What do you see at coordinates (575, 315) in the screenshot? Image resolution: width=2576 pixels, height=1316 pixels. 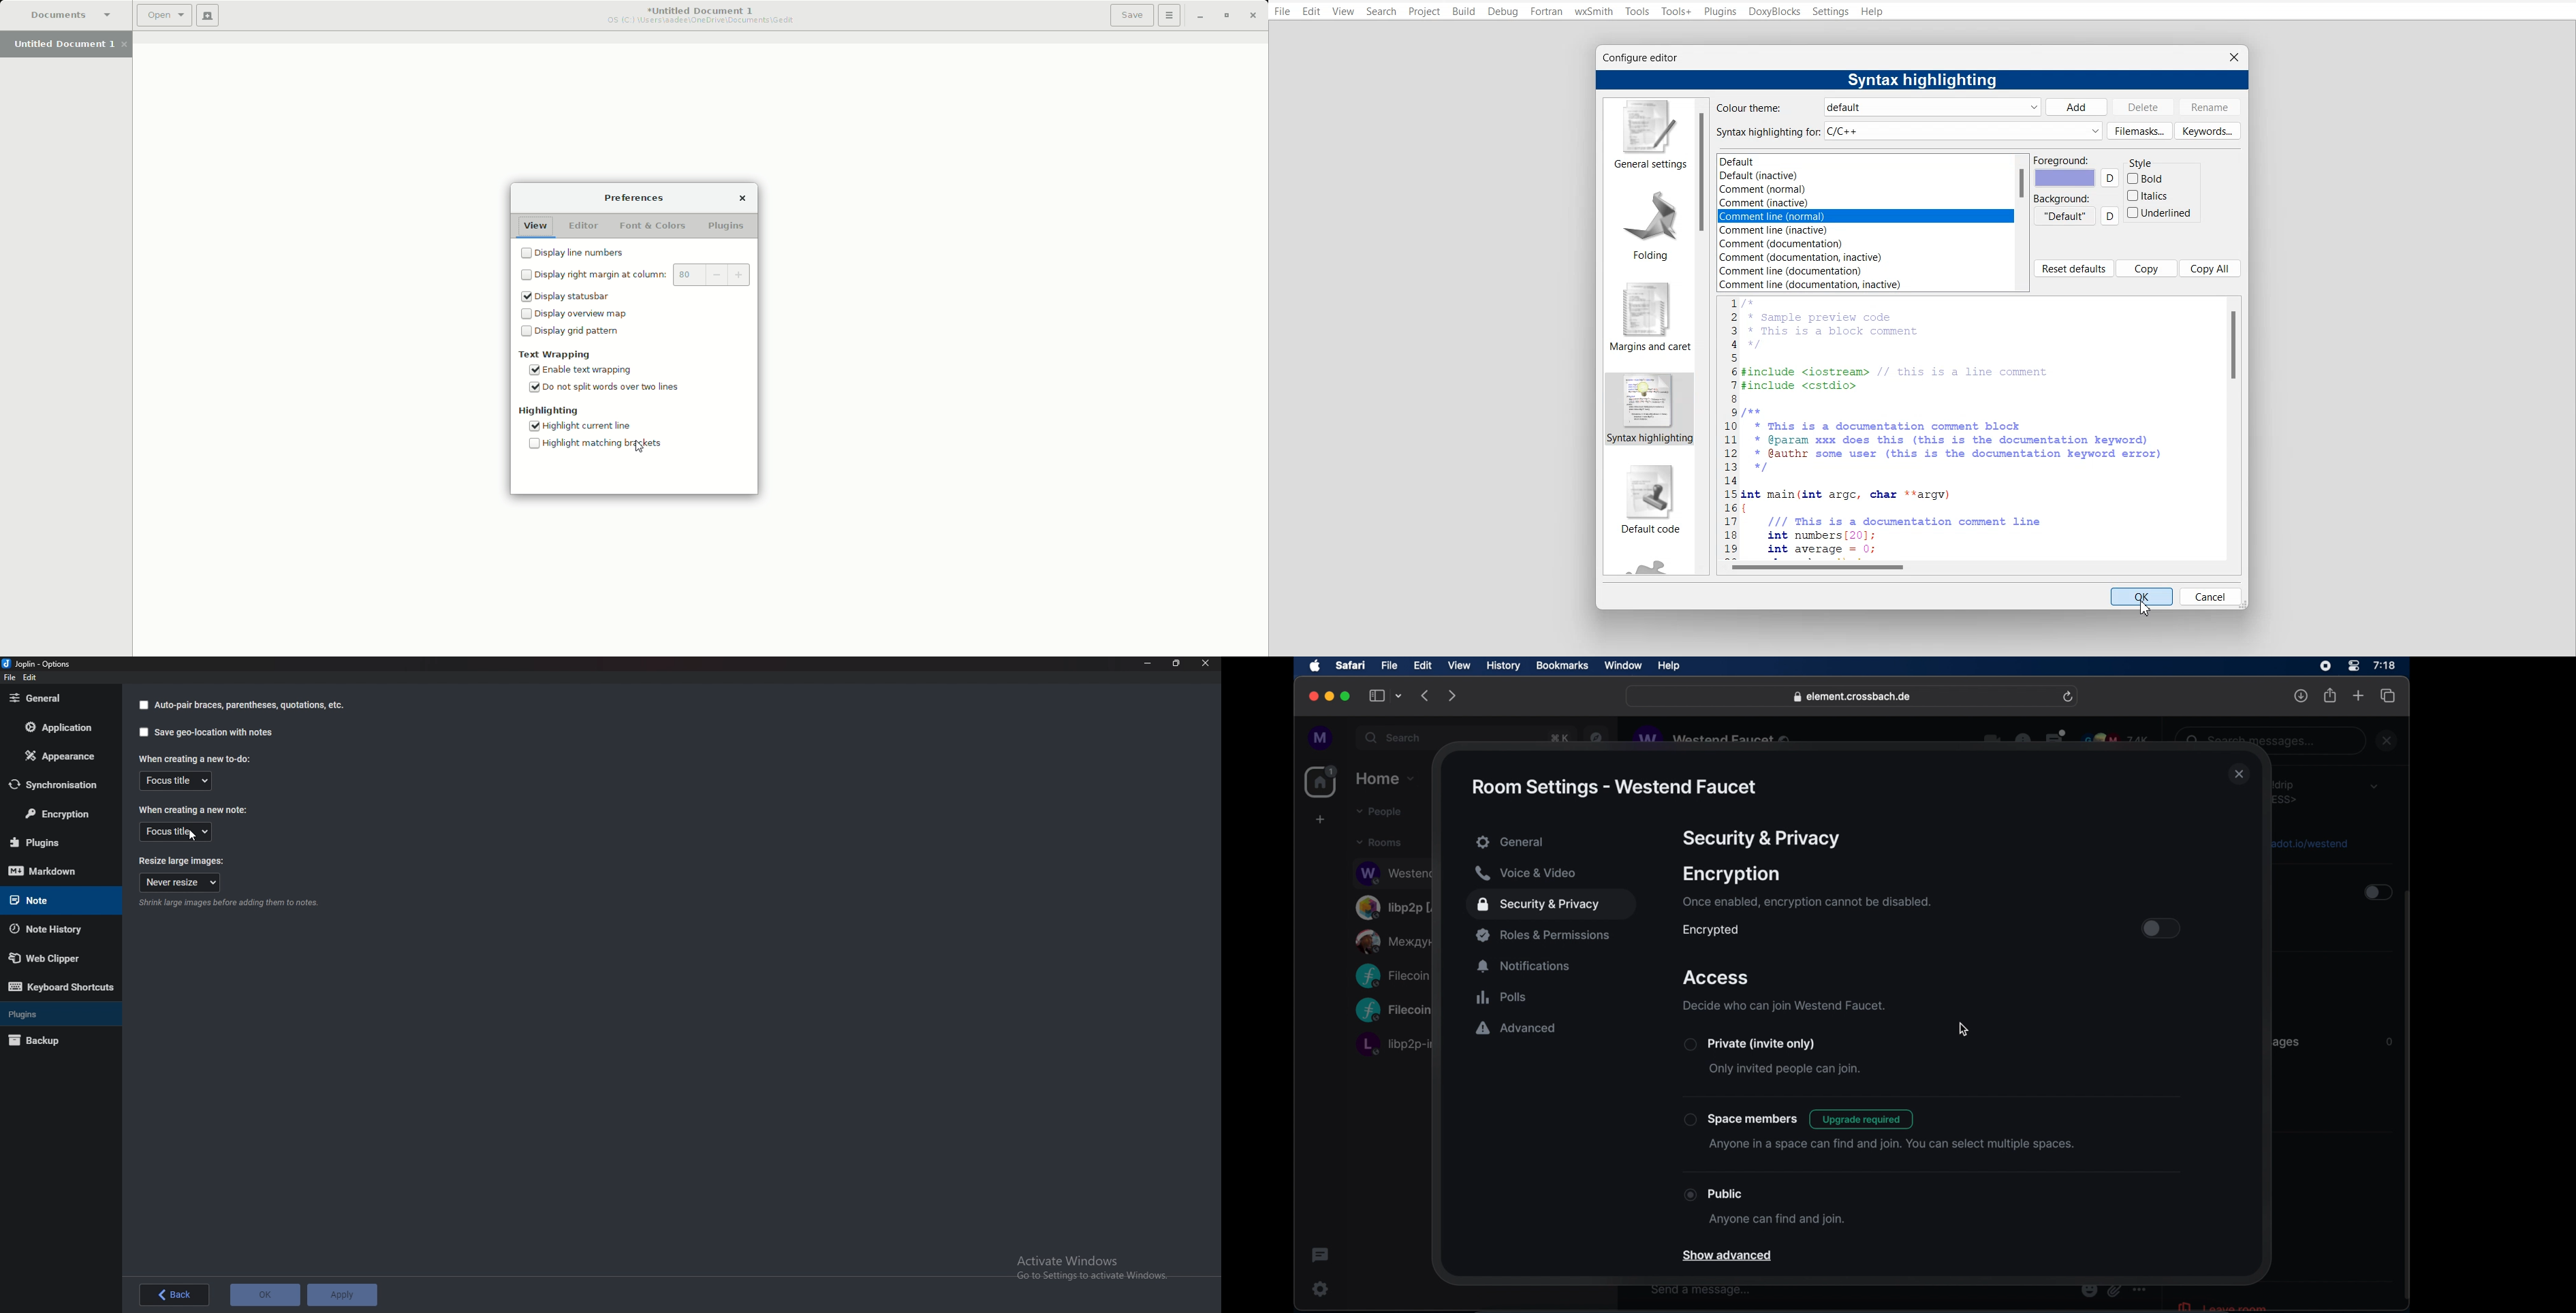 I see `Overview map` at bounding box center [575, 315].